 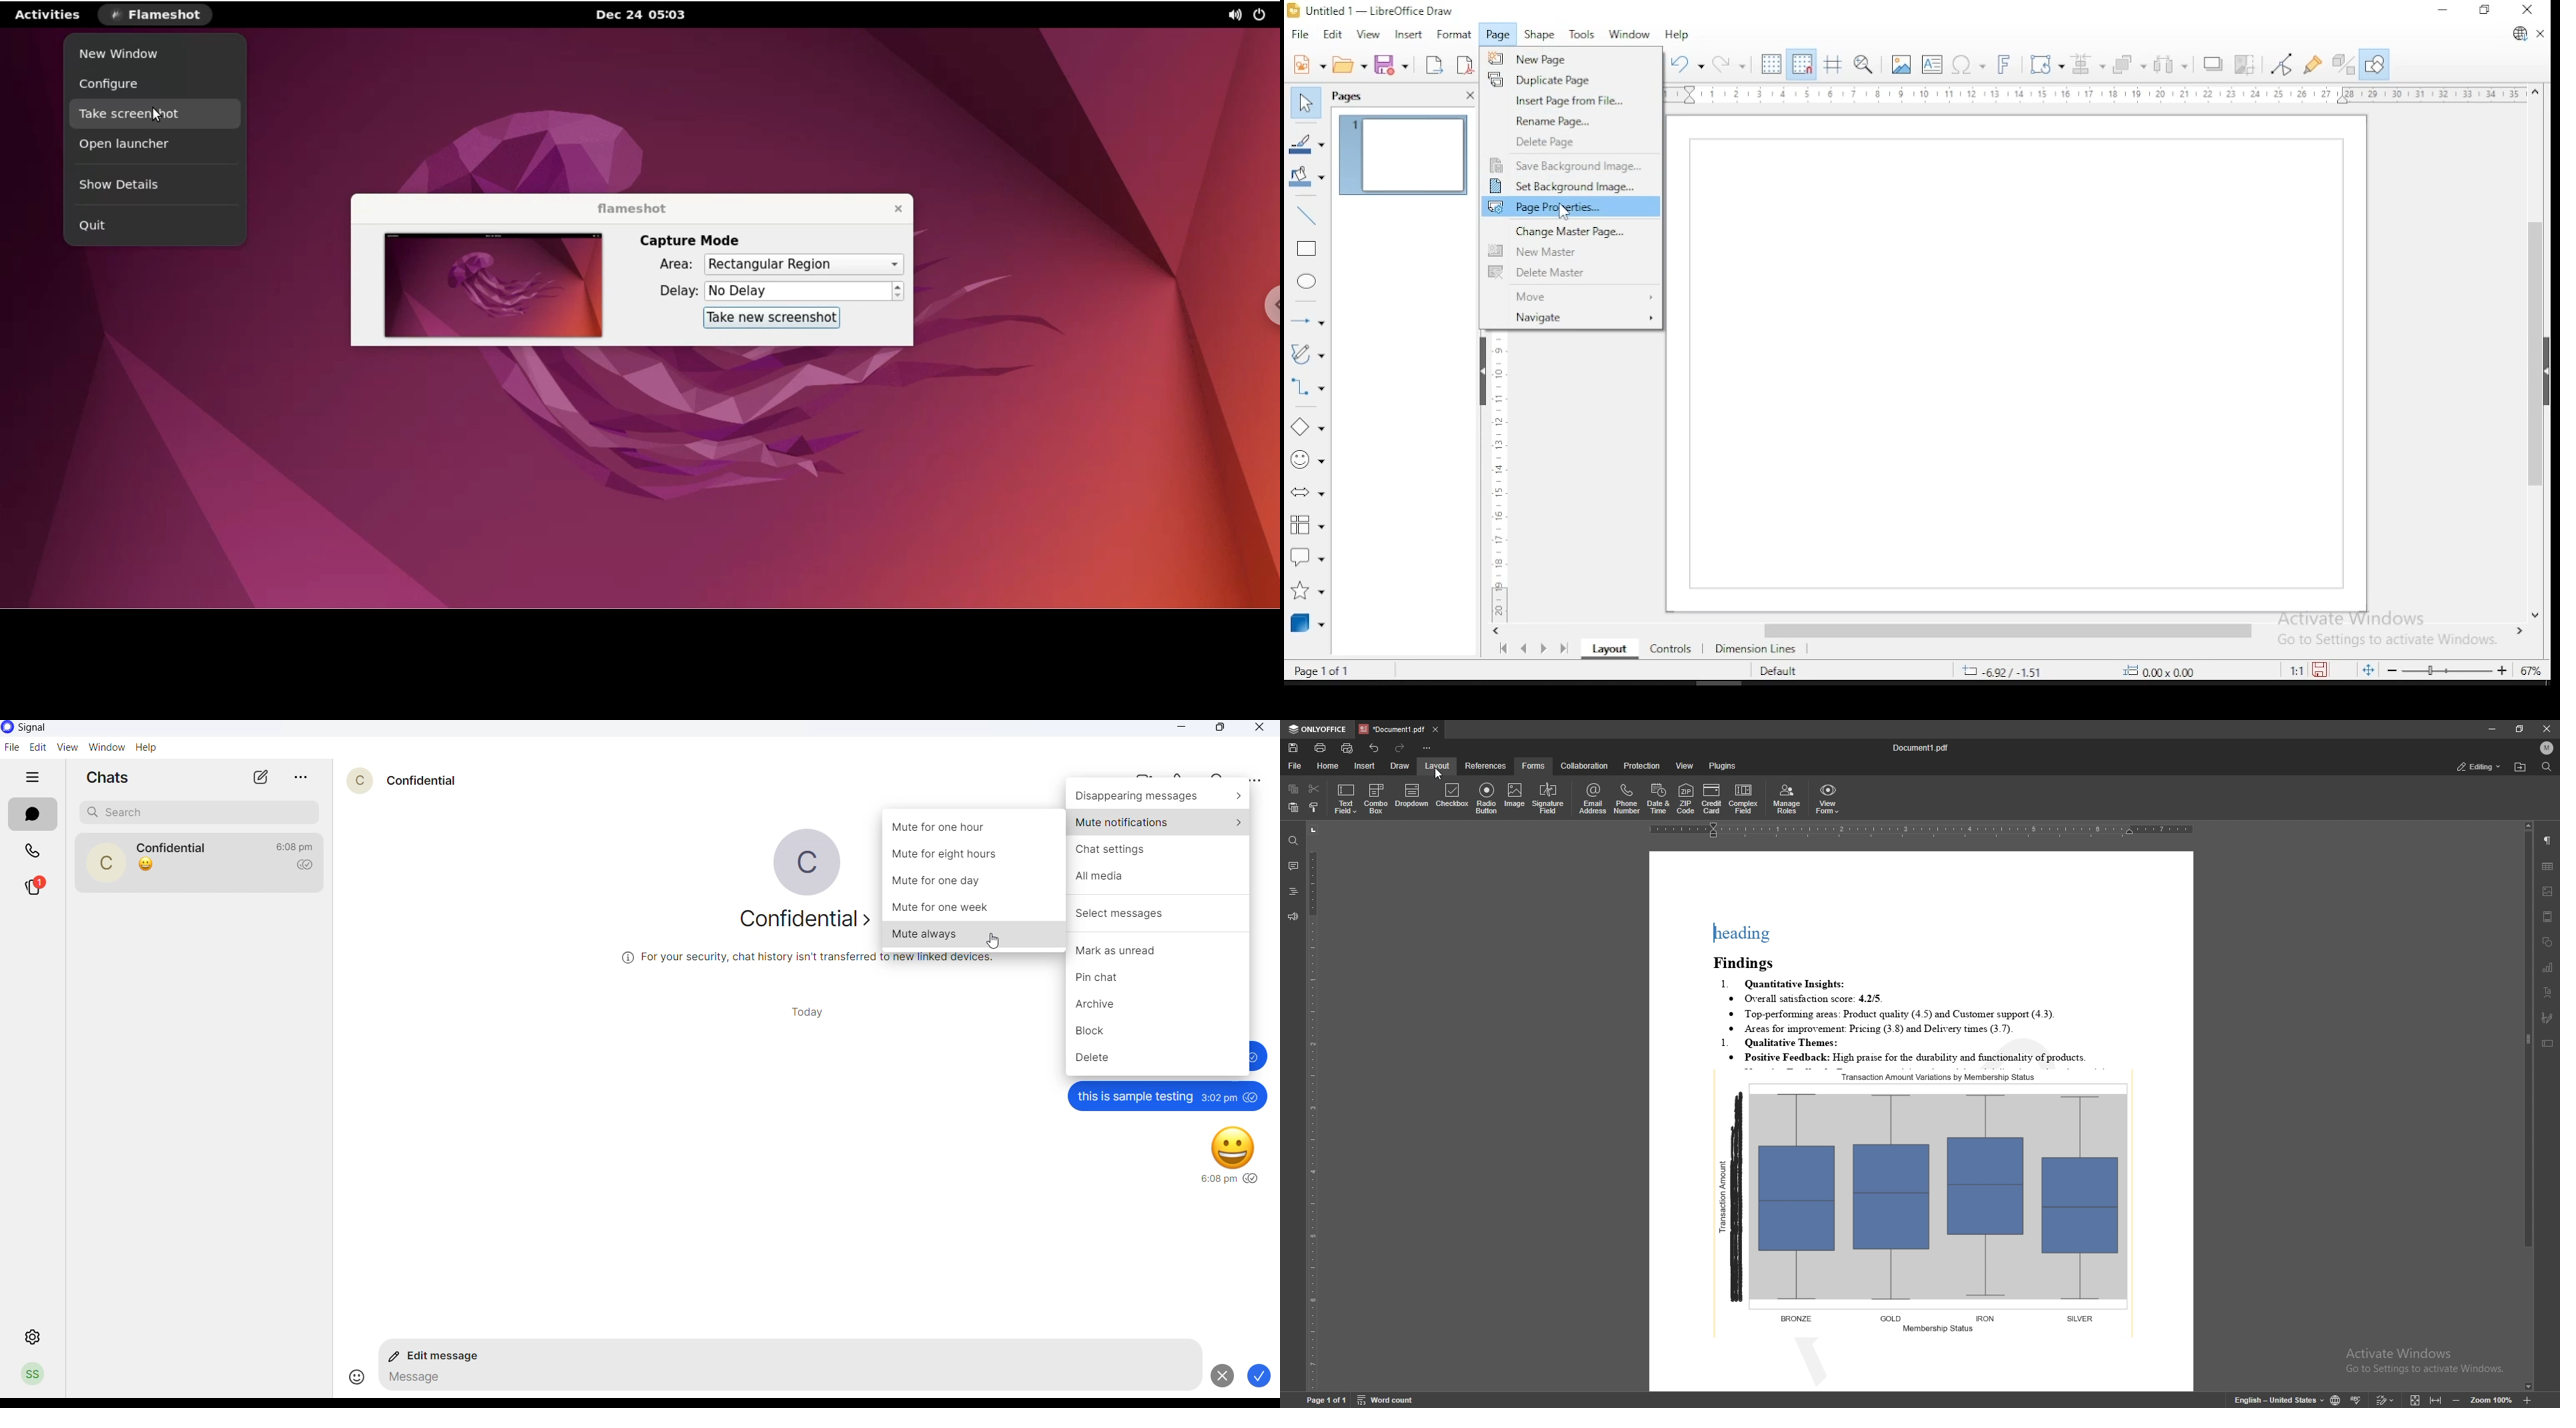 I want to click on mute notifications, so click(x=1159, y=821).